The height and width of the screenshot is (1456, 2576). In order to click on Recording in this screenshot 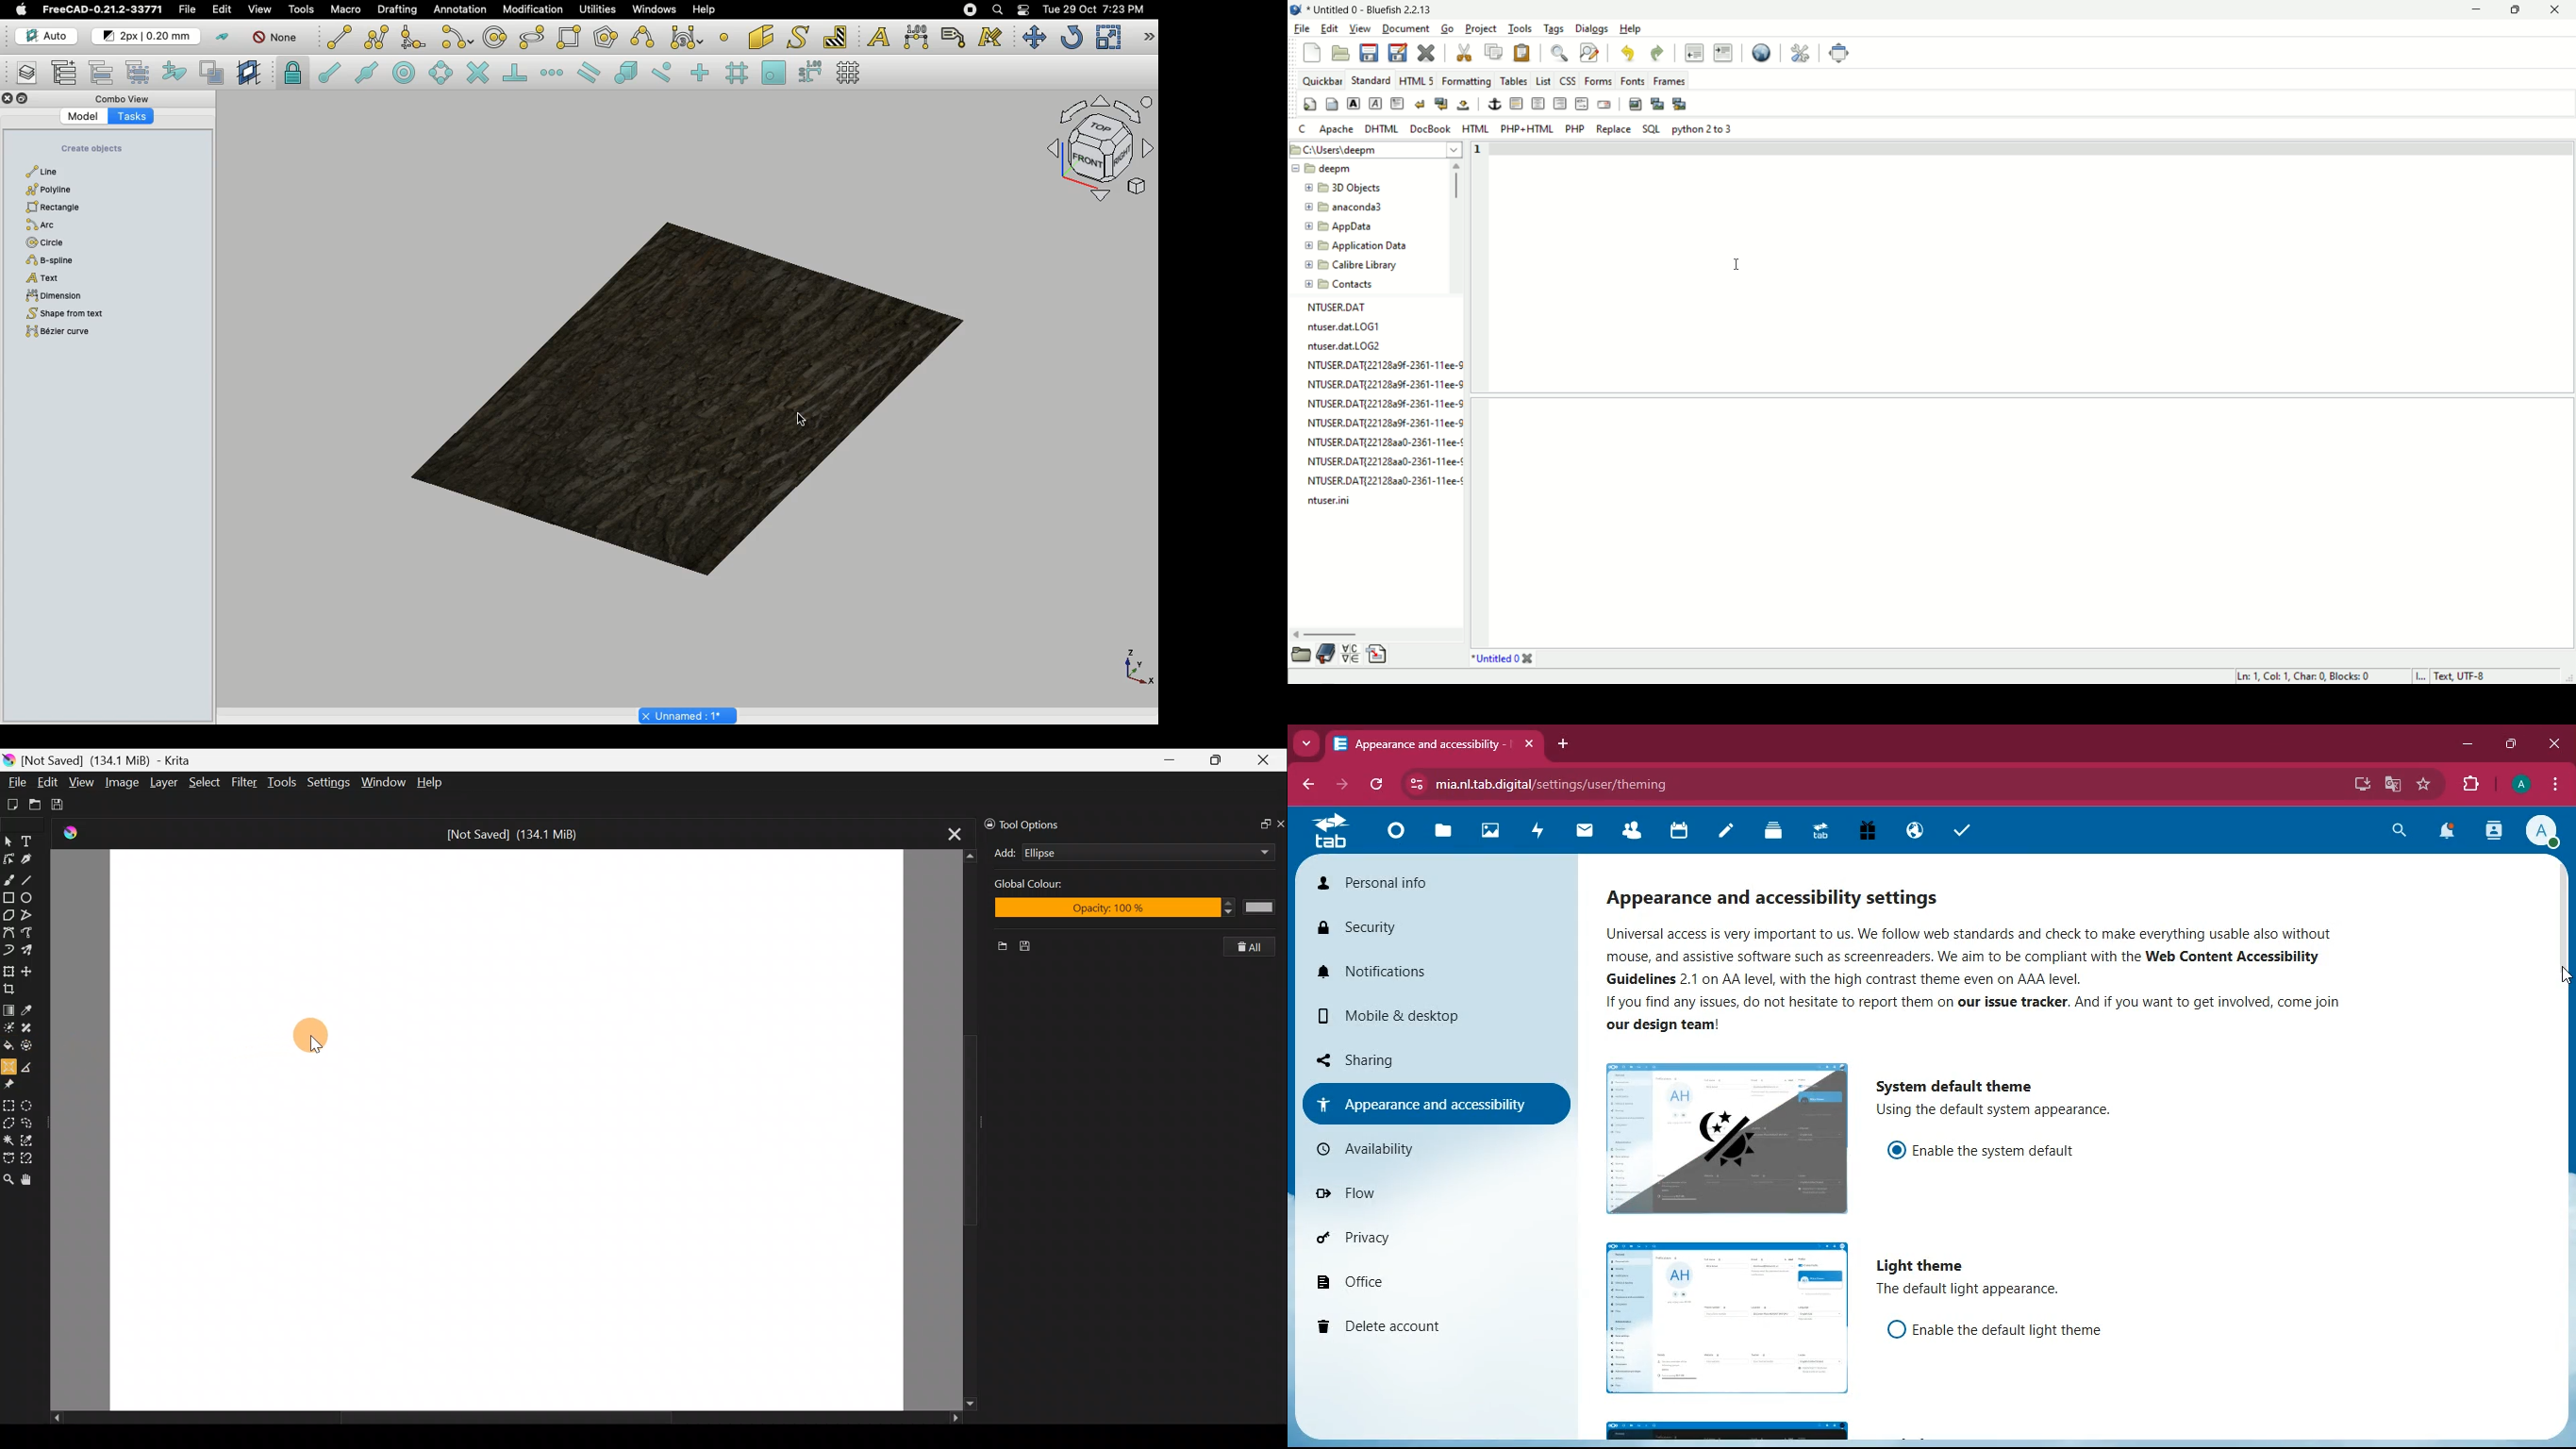, I will do `click(970, 9)`.